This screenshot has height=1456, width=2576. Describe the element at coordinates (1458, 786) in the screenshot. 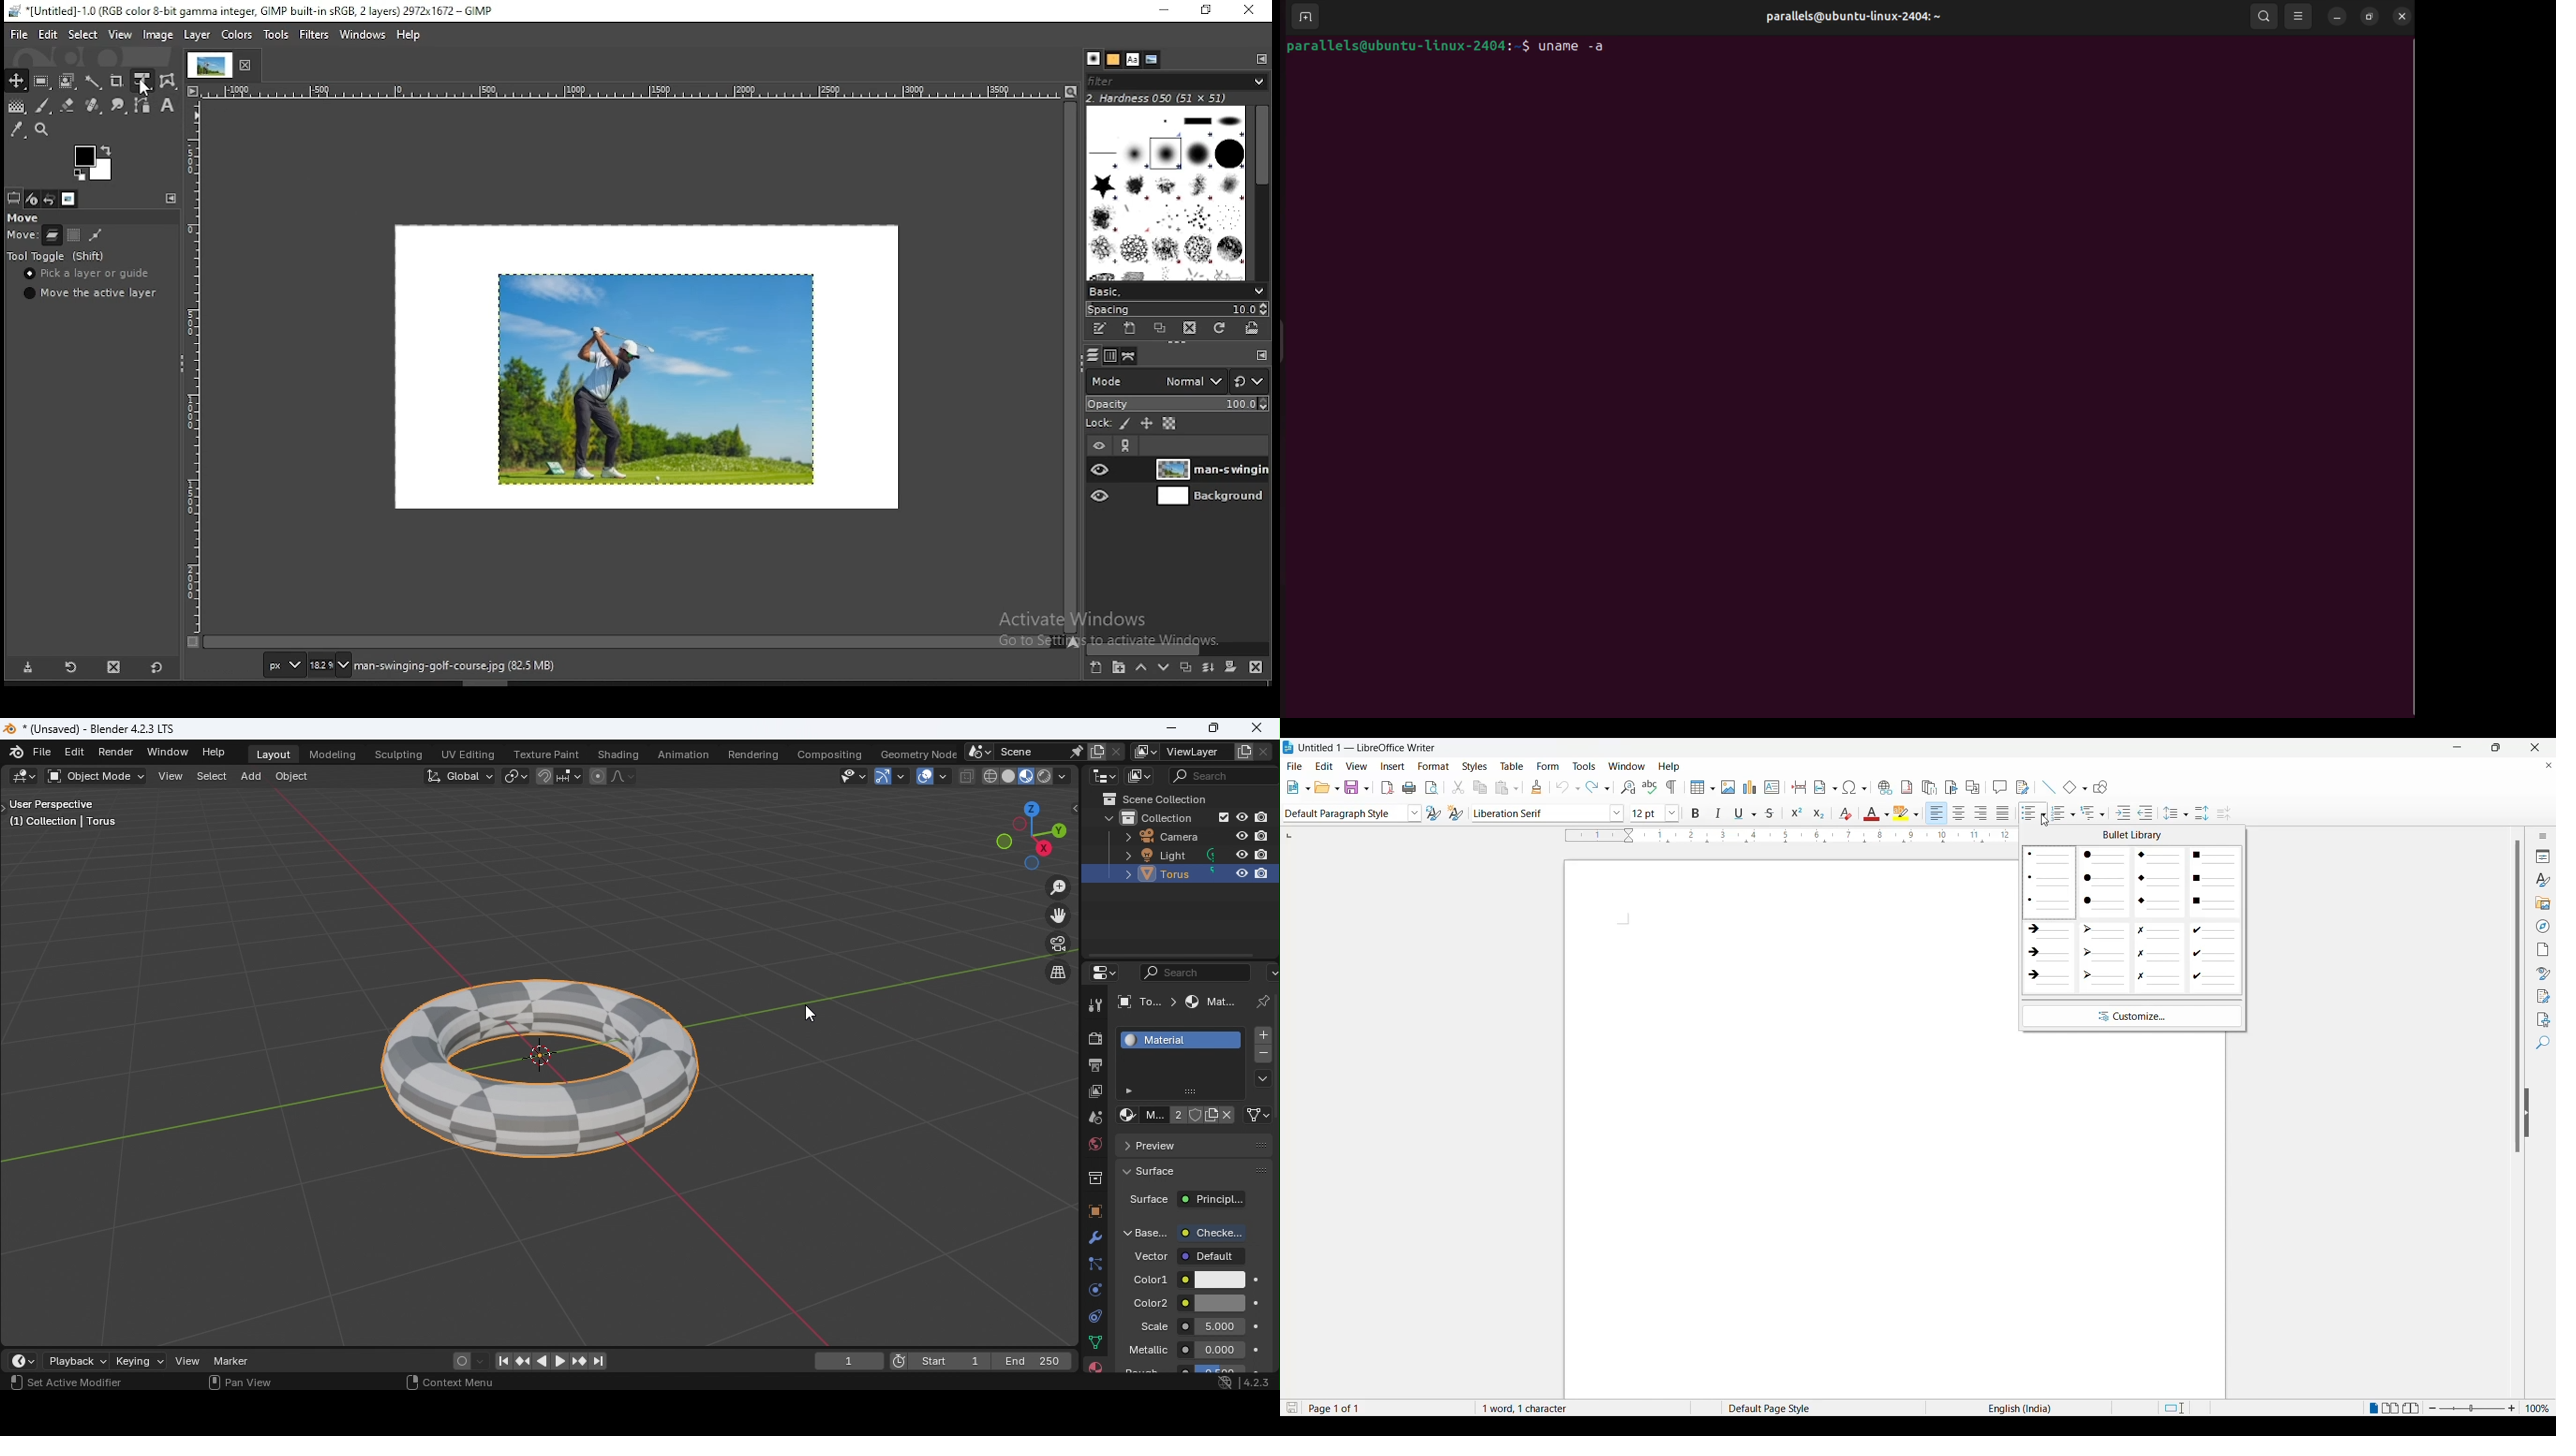

I see `cut` at that location.